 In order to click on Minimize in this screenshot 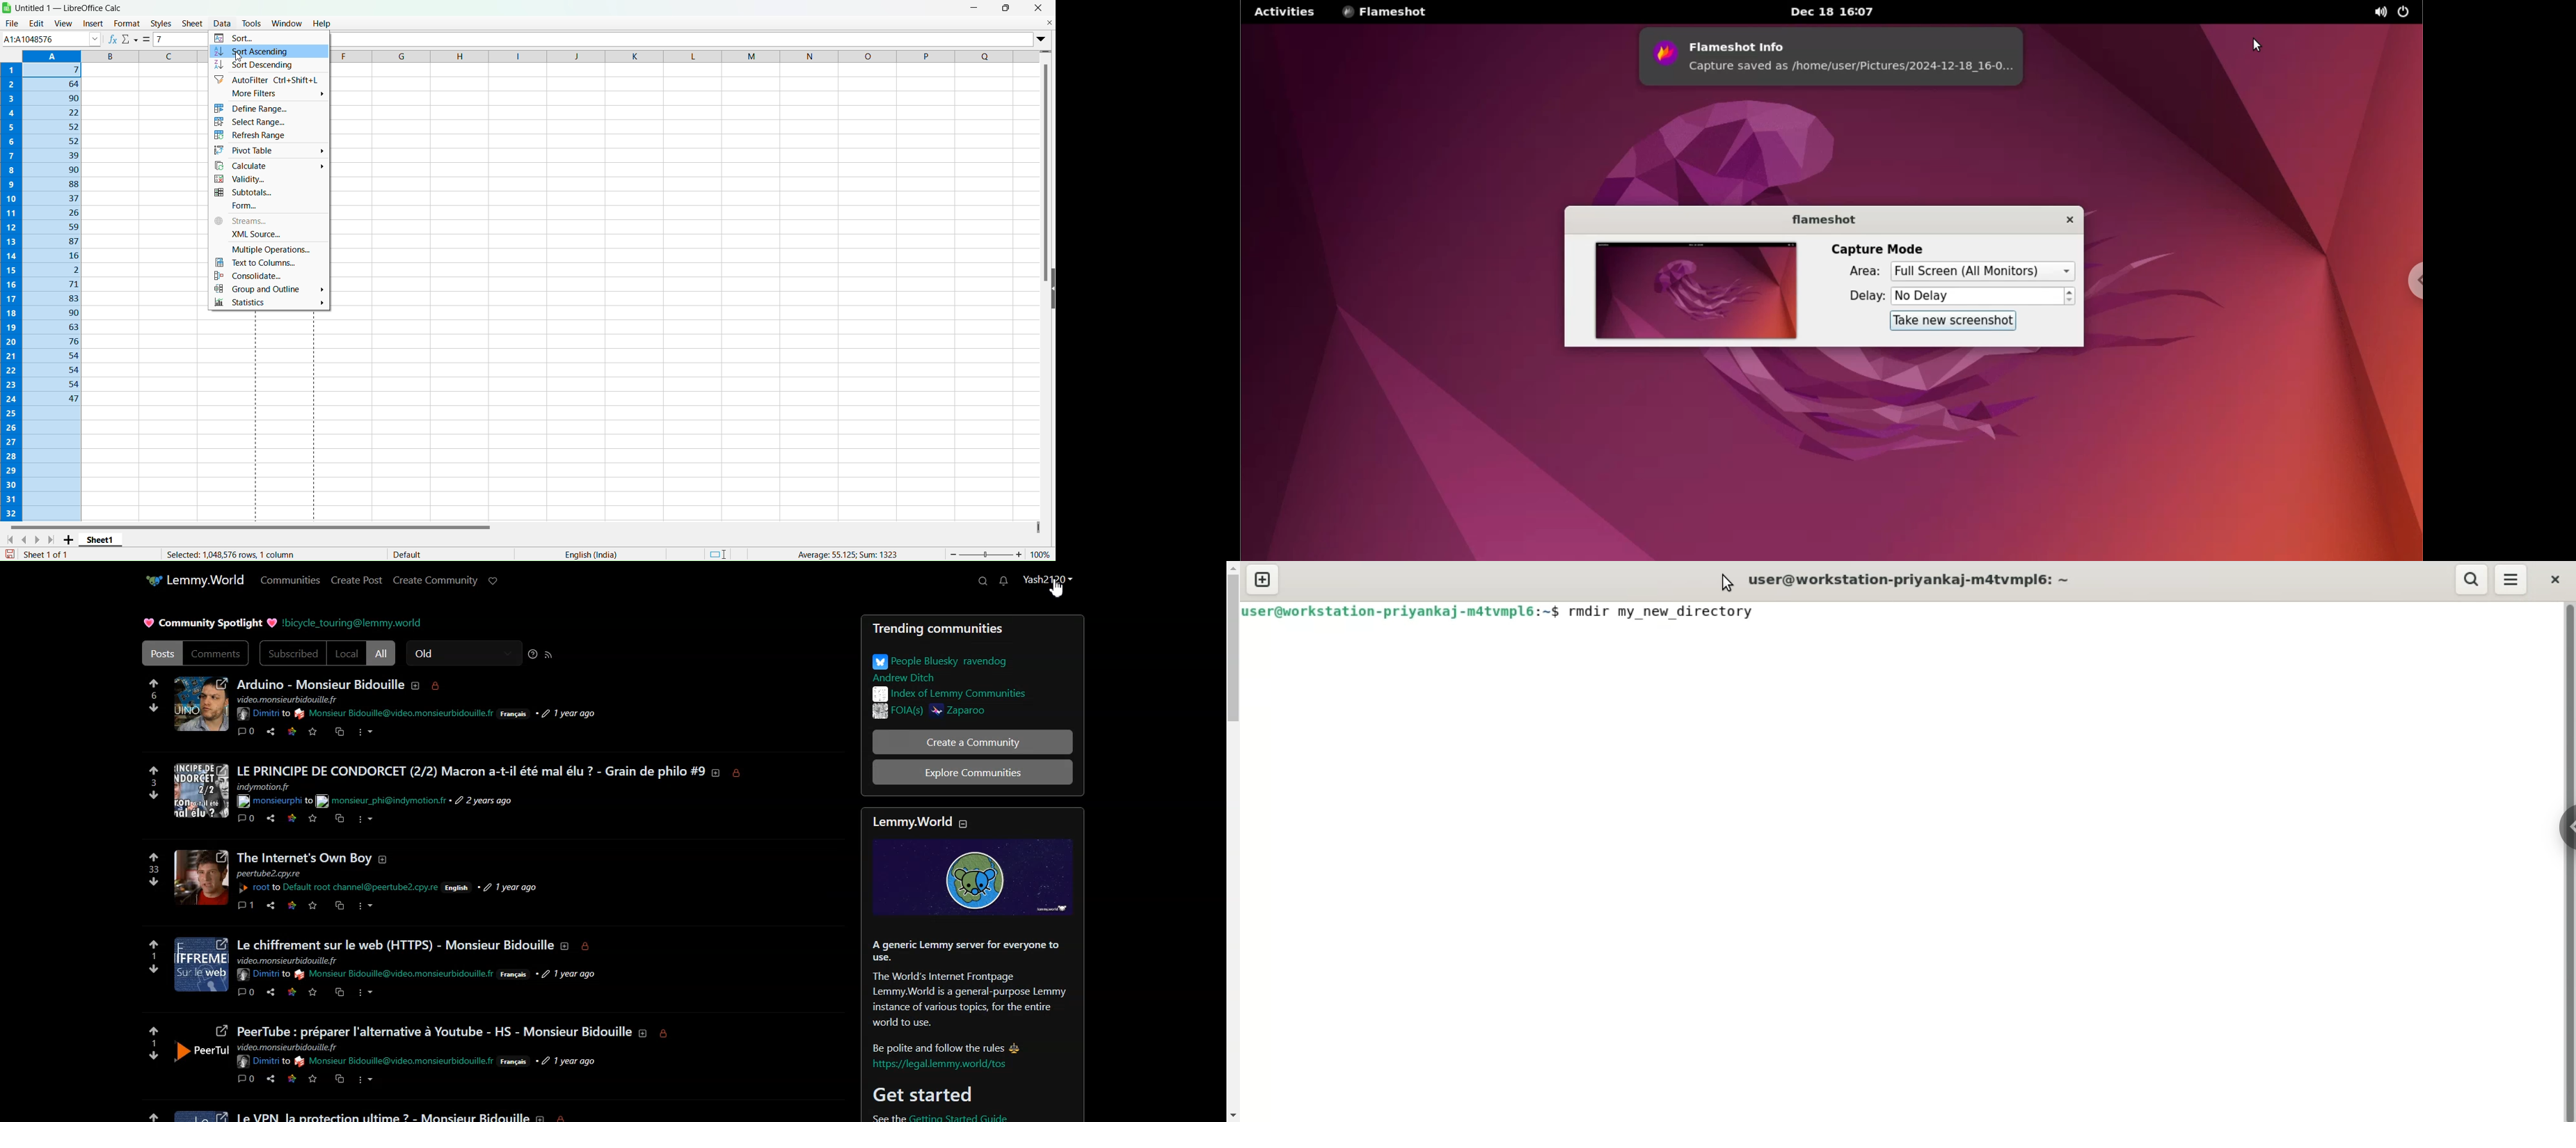, I will do `click(975, 7)`.